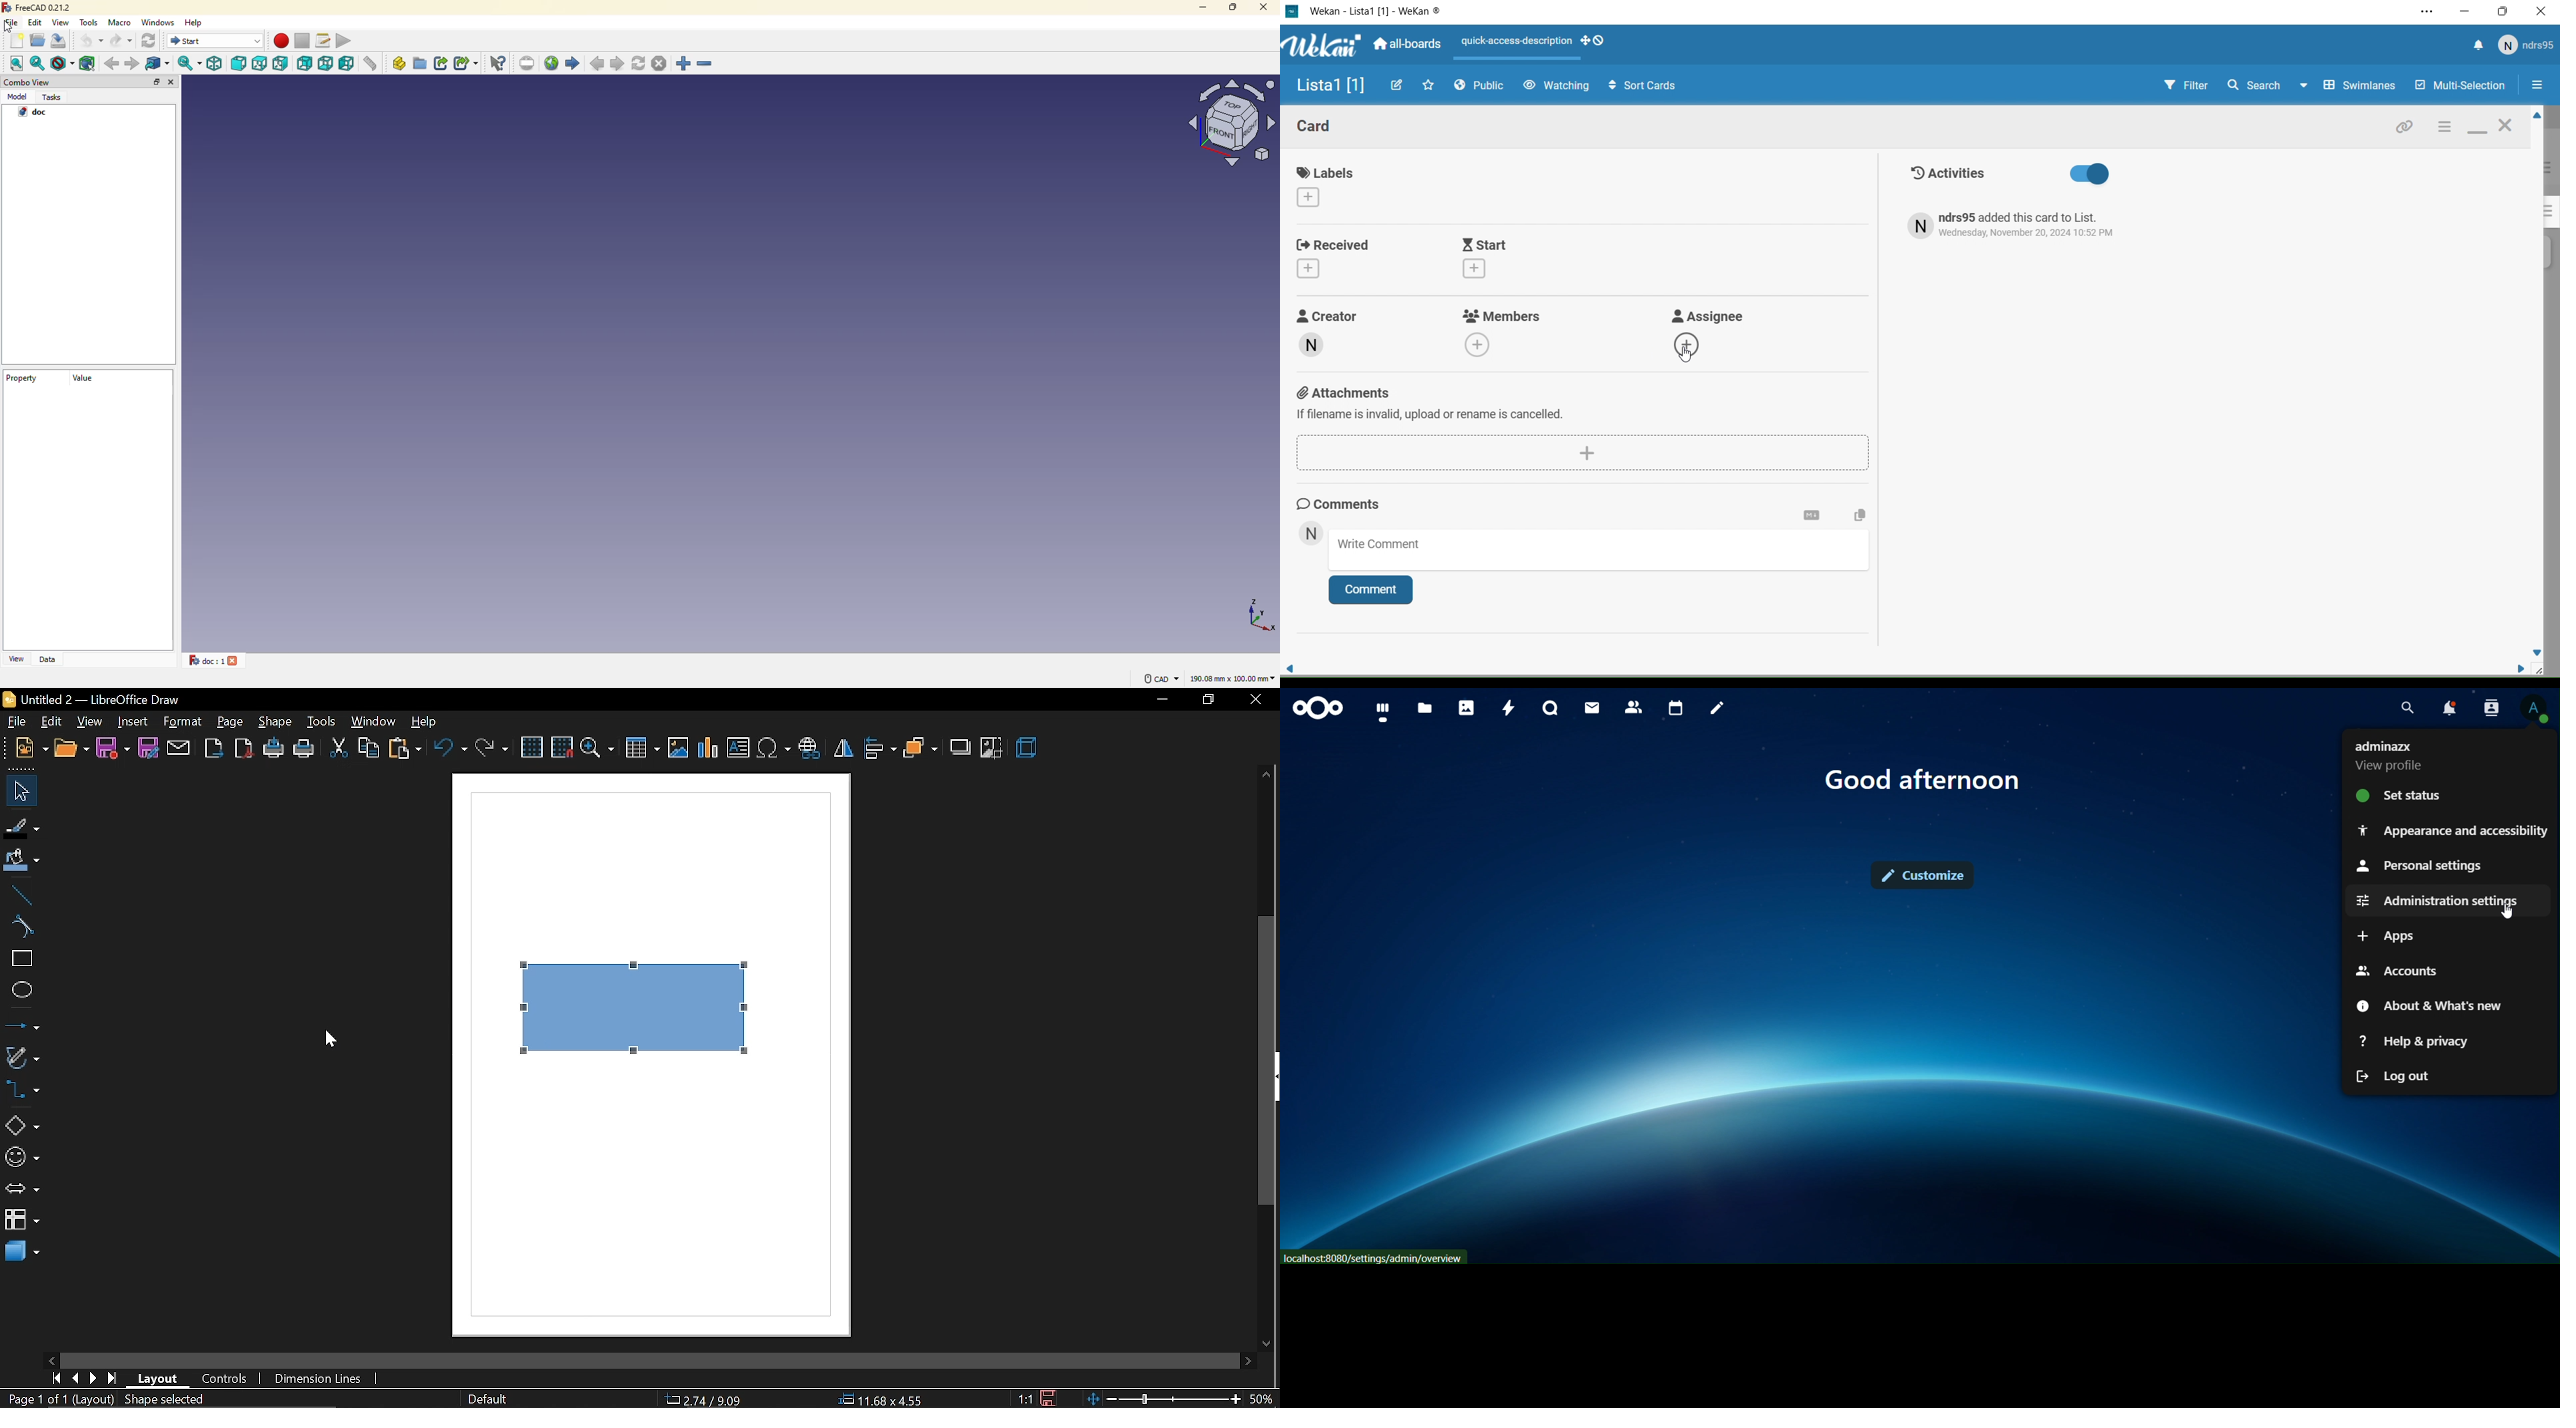  Describe the element at coordinates (1160, 678) in the screenshot. I see `cad navigation` at that location.